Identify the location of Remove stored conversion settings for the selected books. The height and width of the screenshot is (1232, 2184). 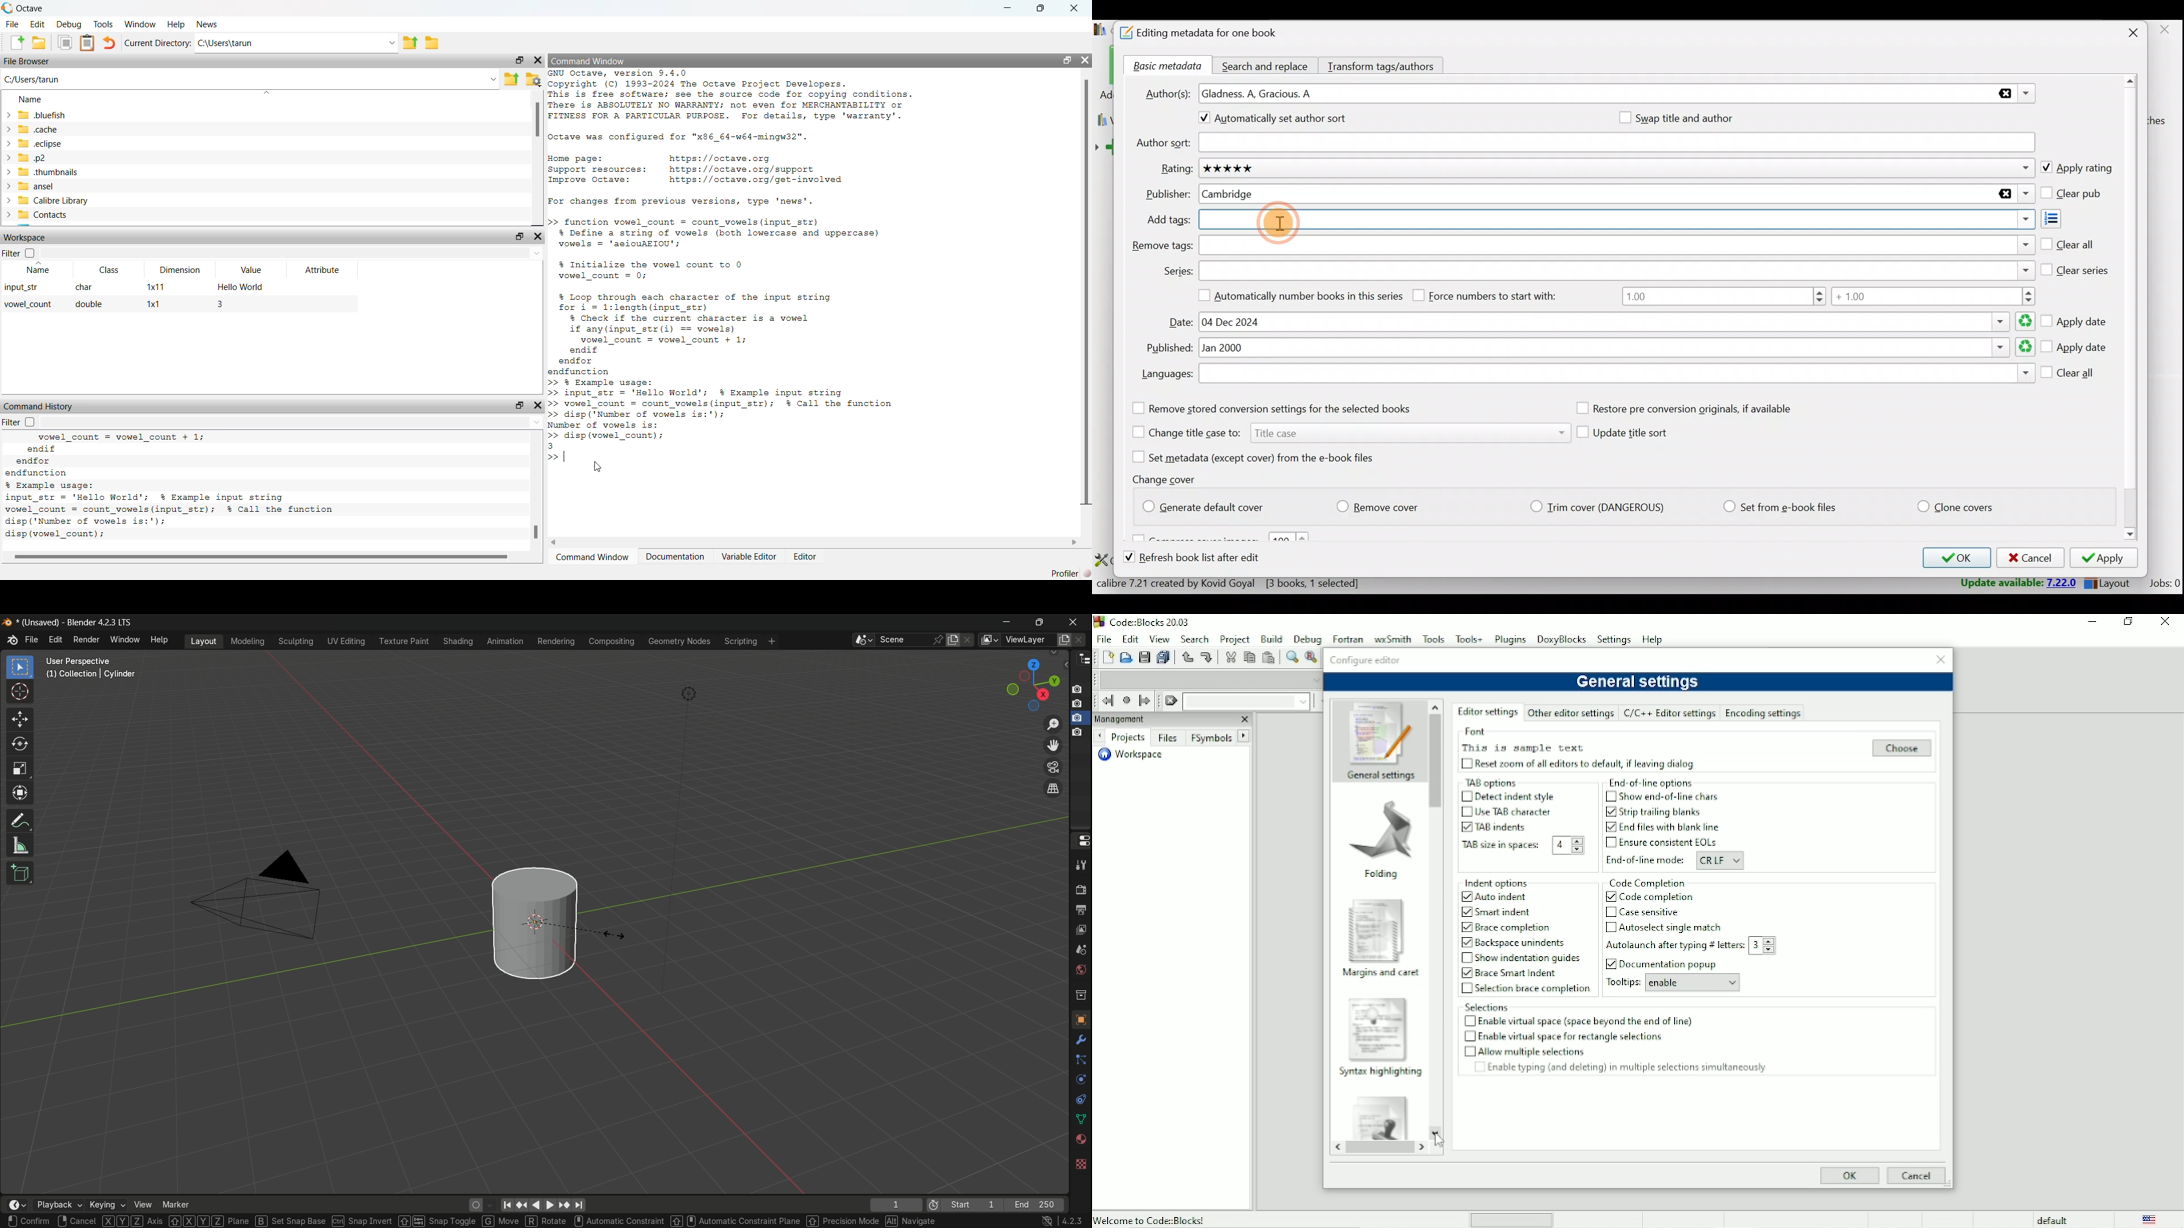
(1287, 408).